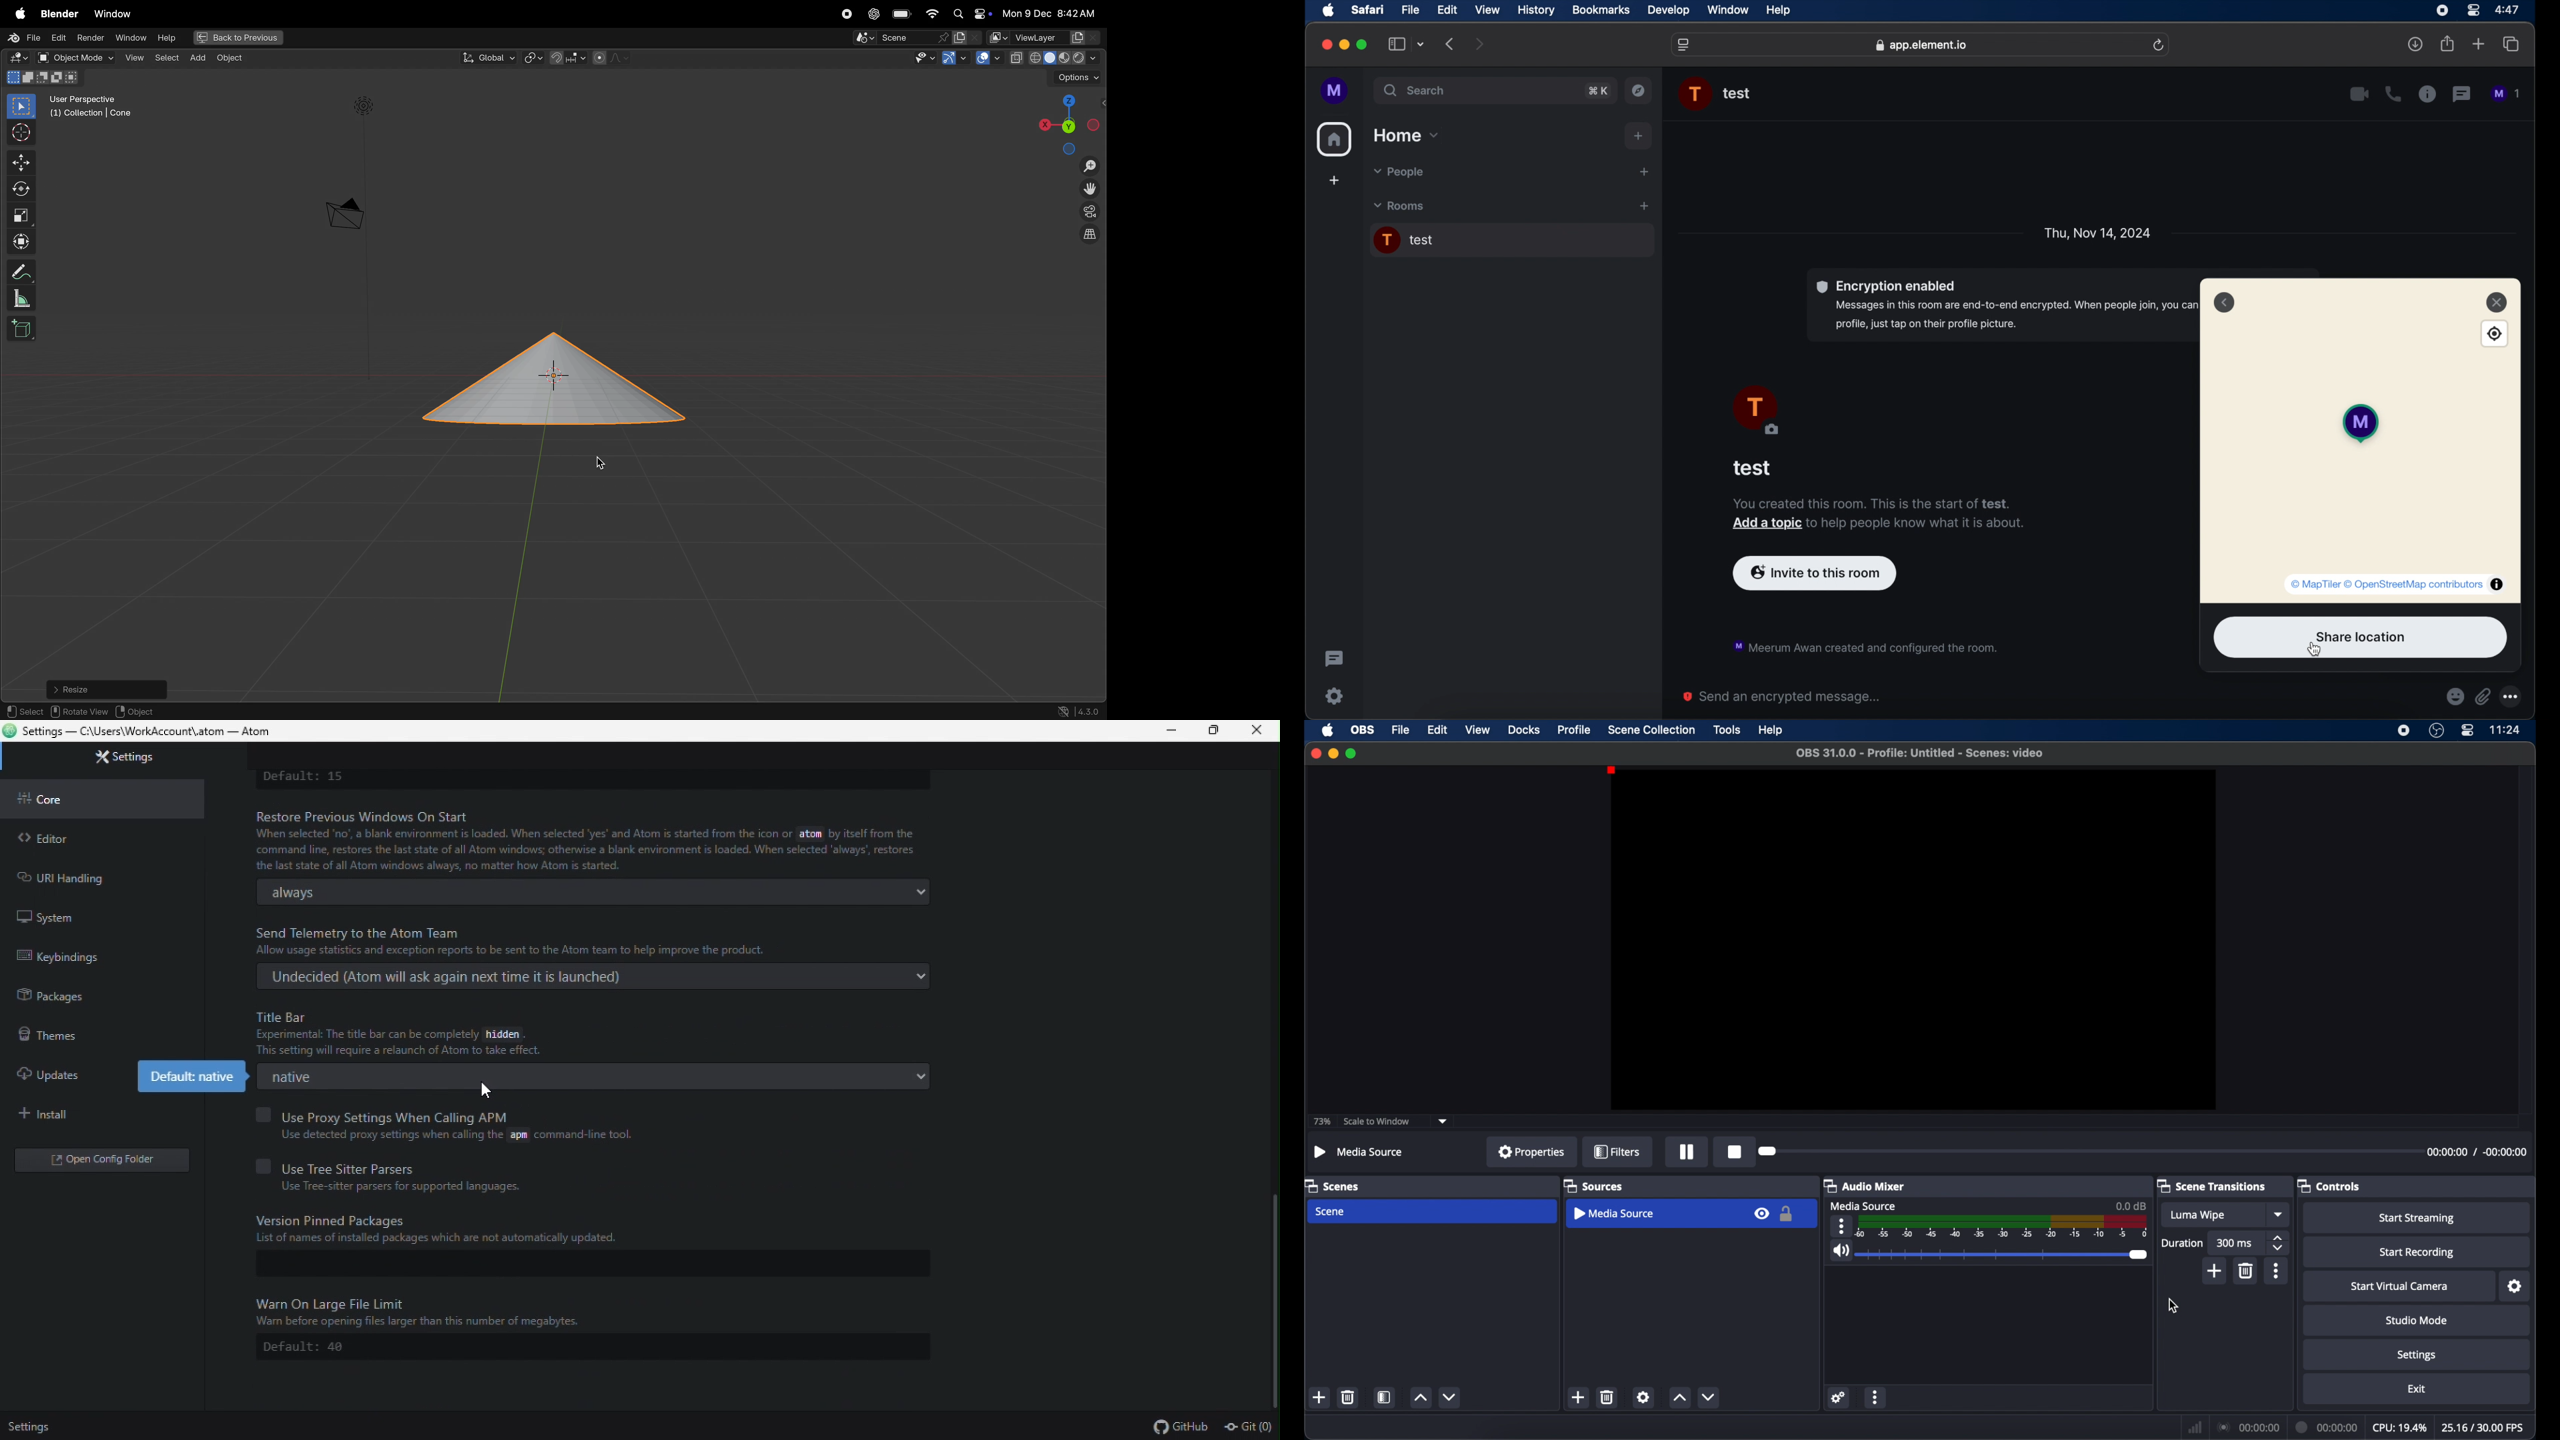  Describe the element at coordinates (2329, 1187) in the screenshot. I see `controls` at that location.